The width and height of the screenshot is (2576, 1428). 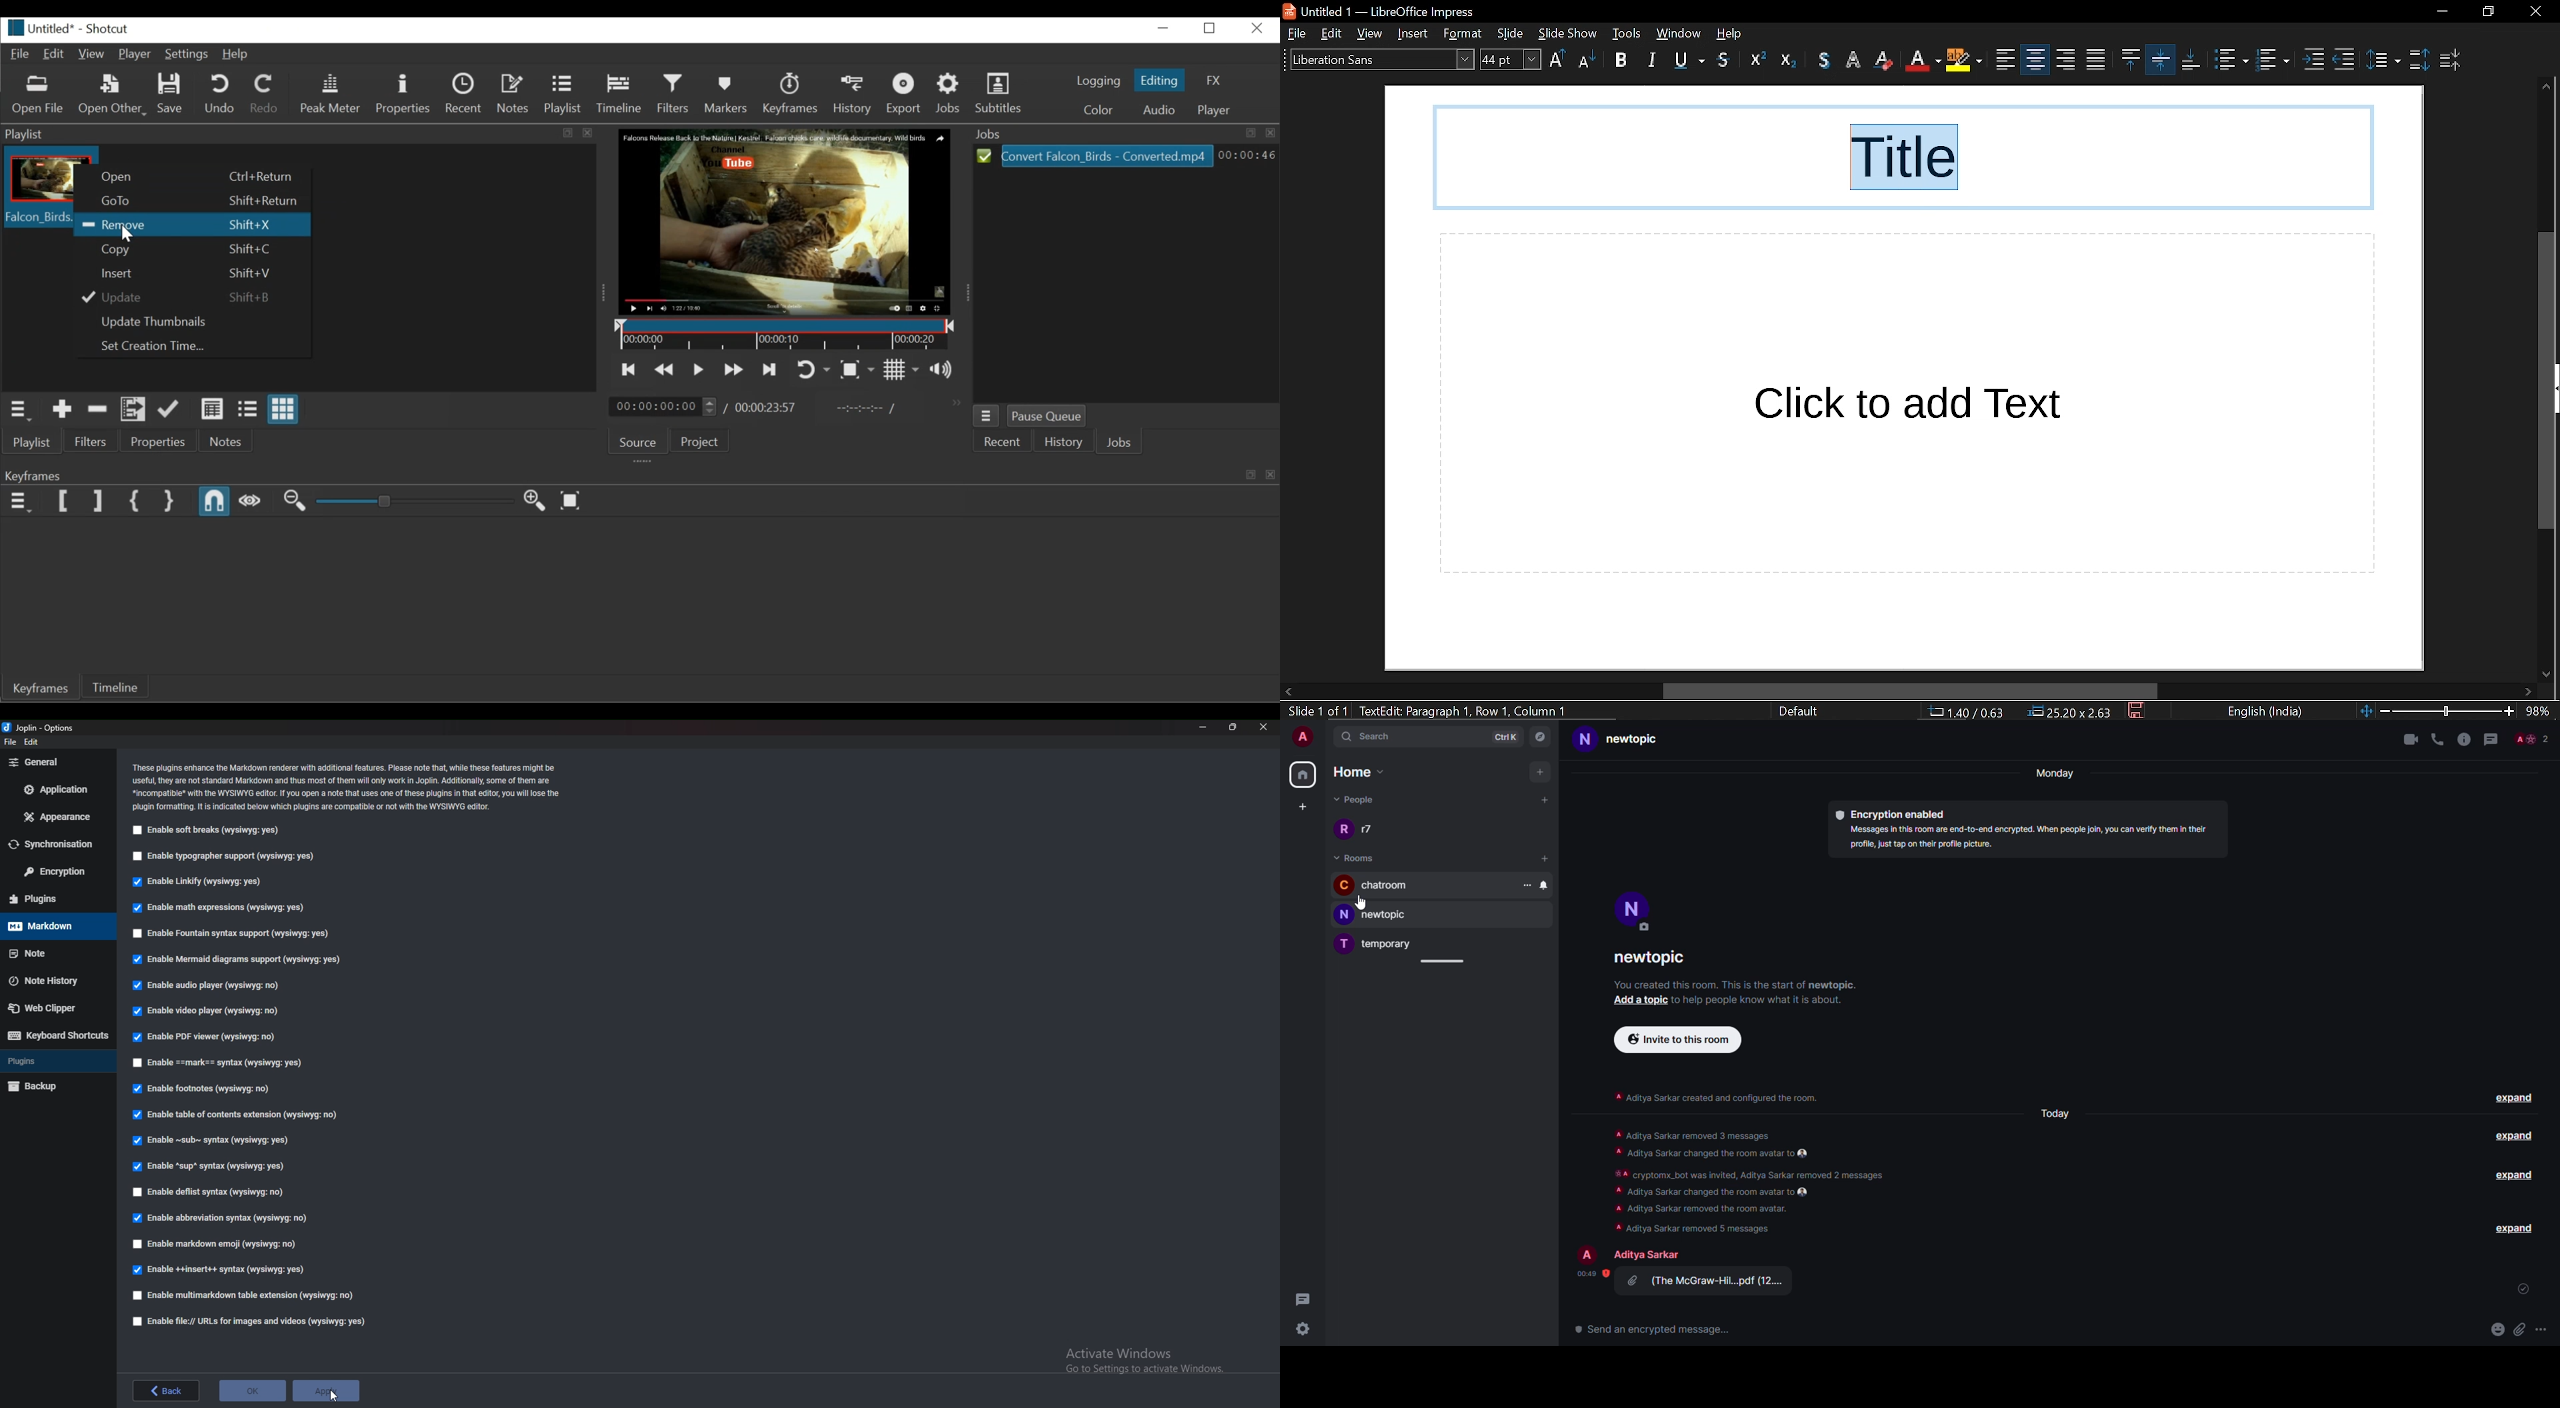 What do you see at coordinates (56, 981) in the screenshot?
I see `Note history` at bounding box center [56, 981].